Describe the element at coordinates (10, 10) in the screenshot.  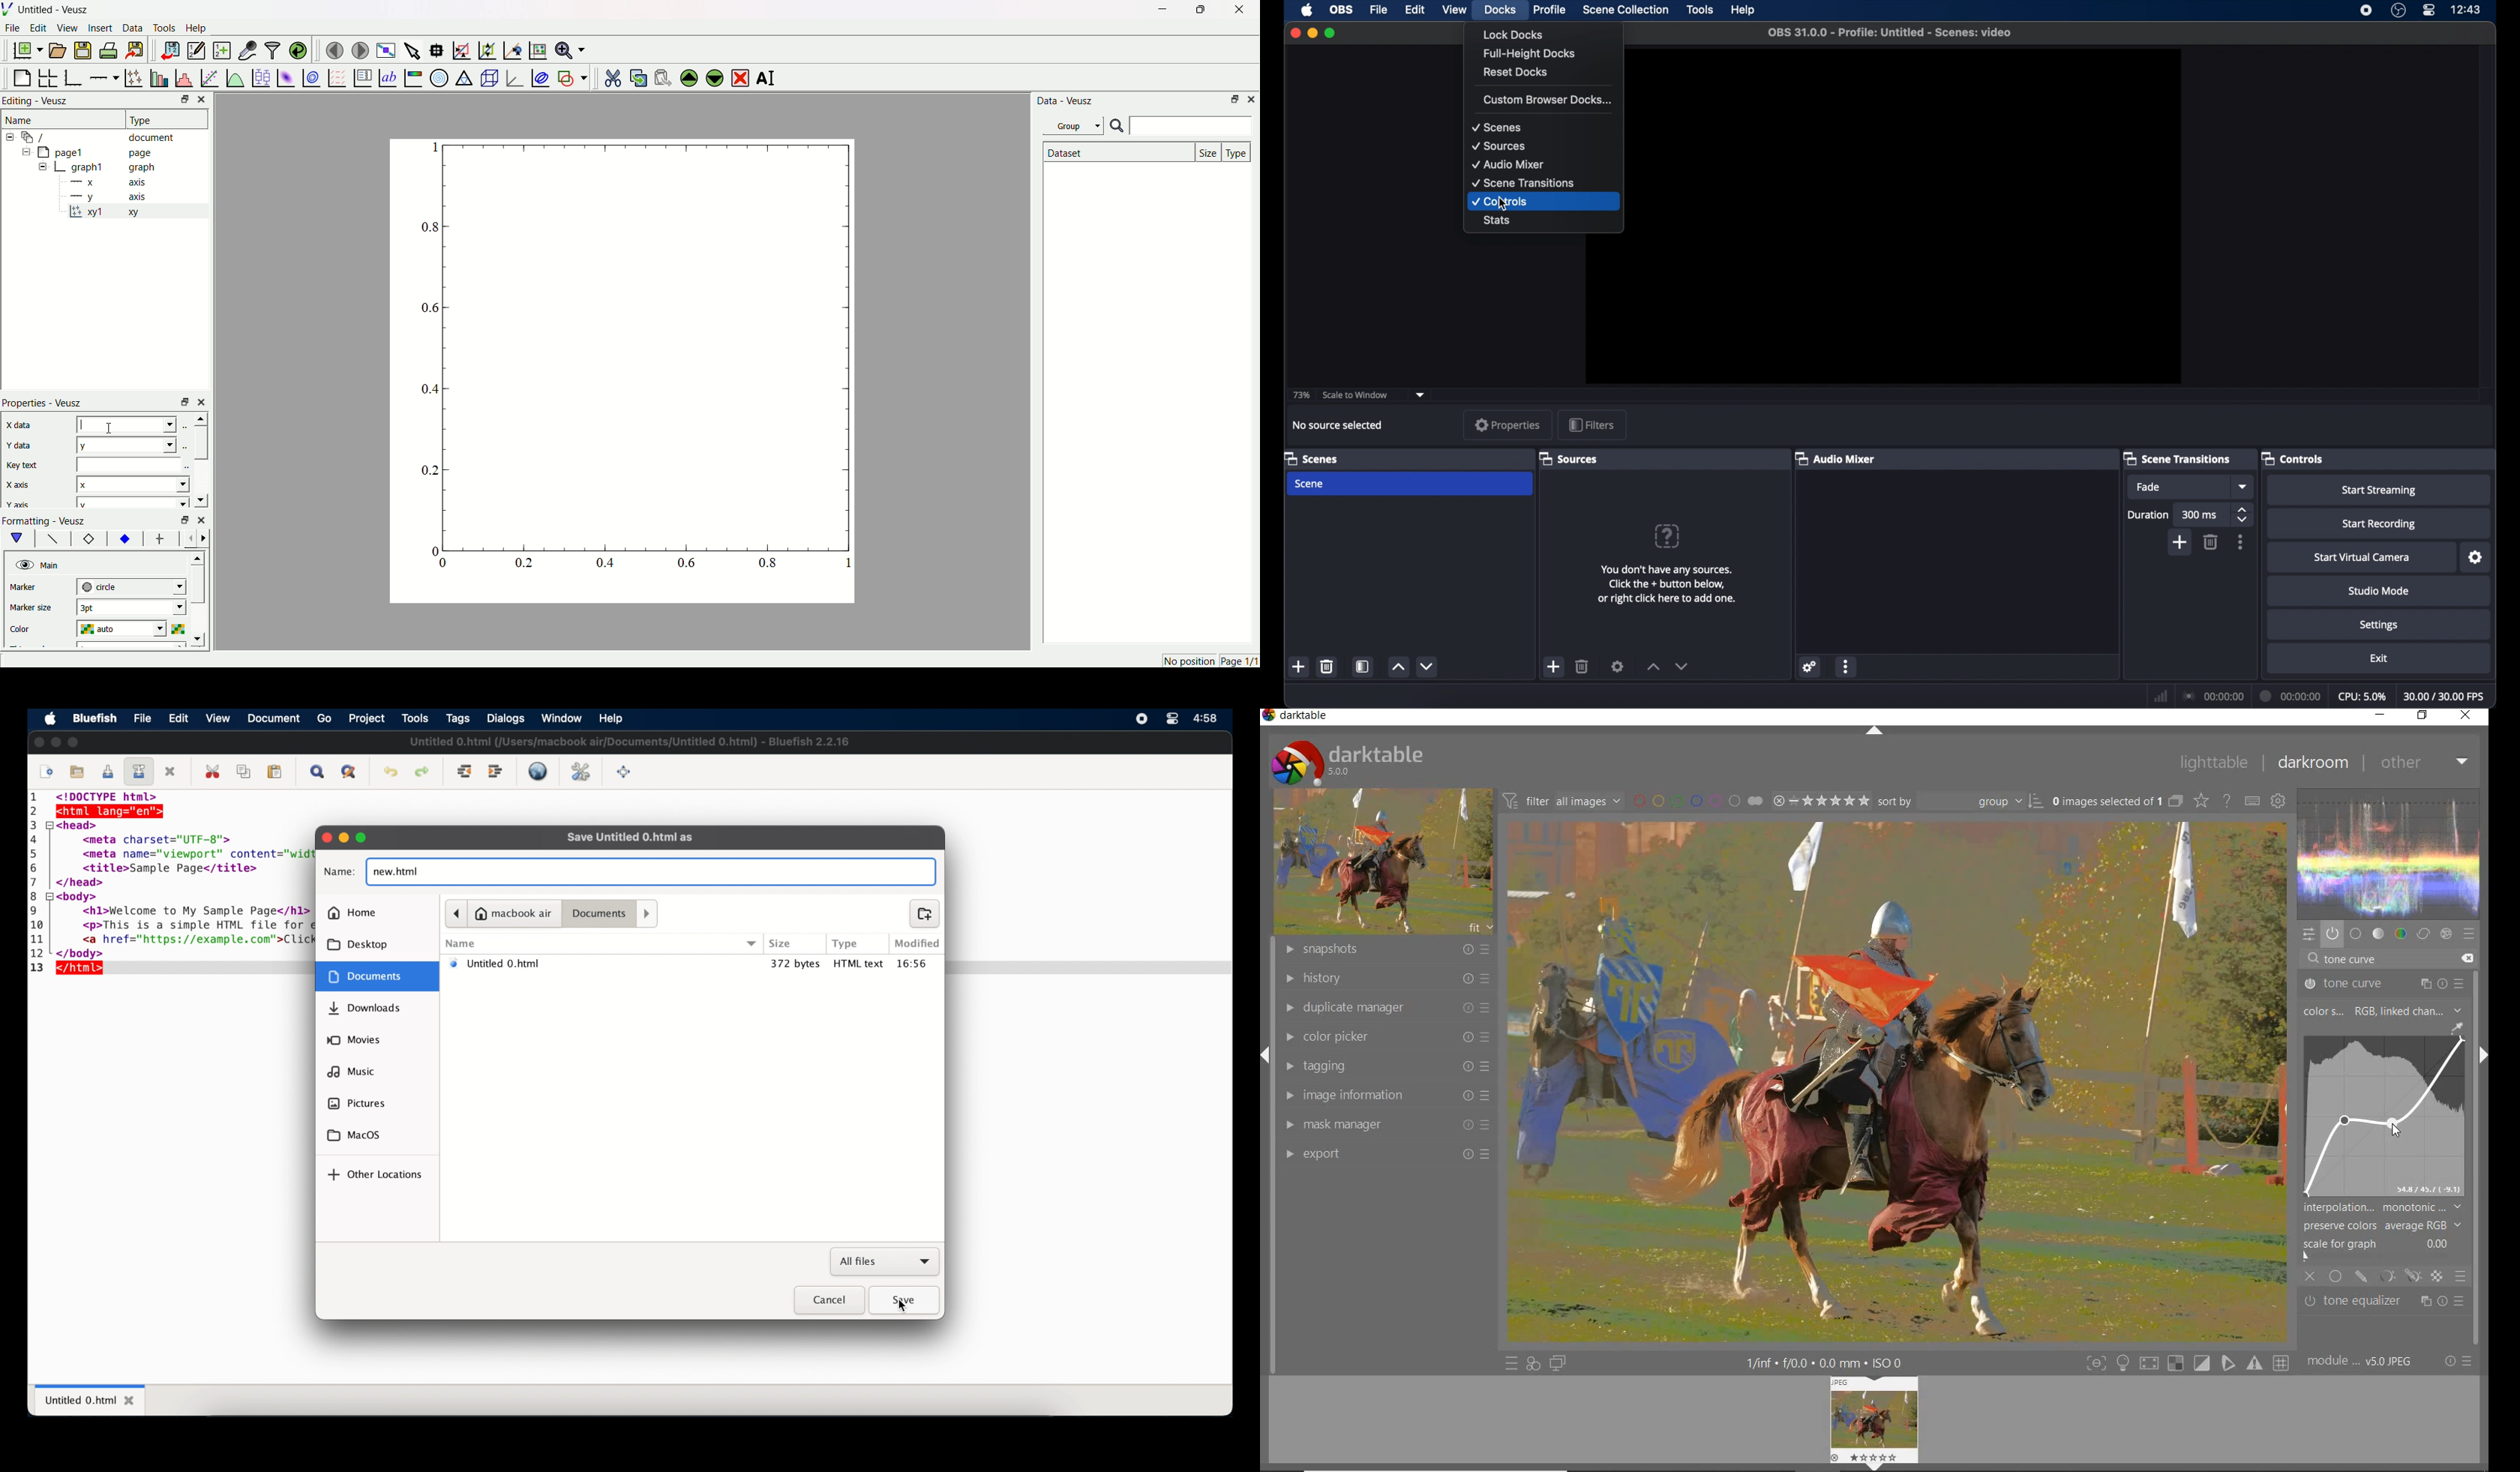
I see `Logo` at that location.